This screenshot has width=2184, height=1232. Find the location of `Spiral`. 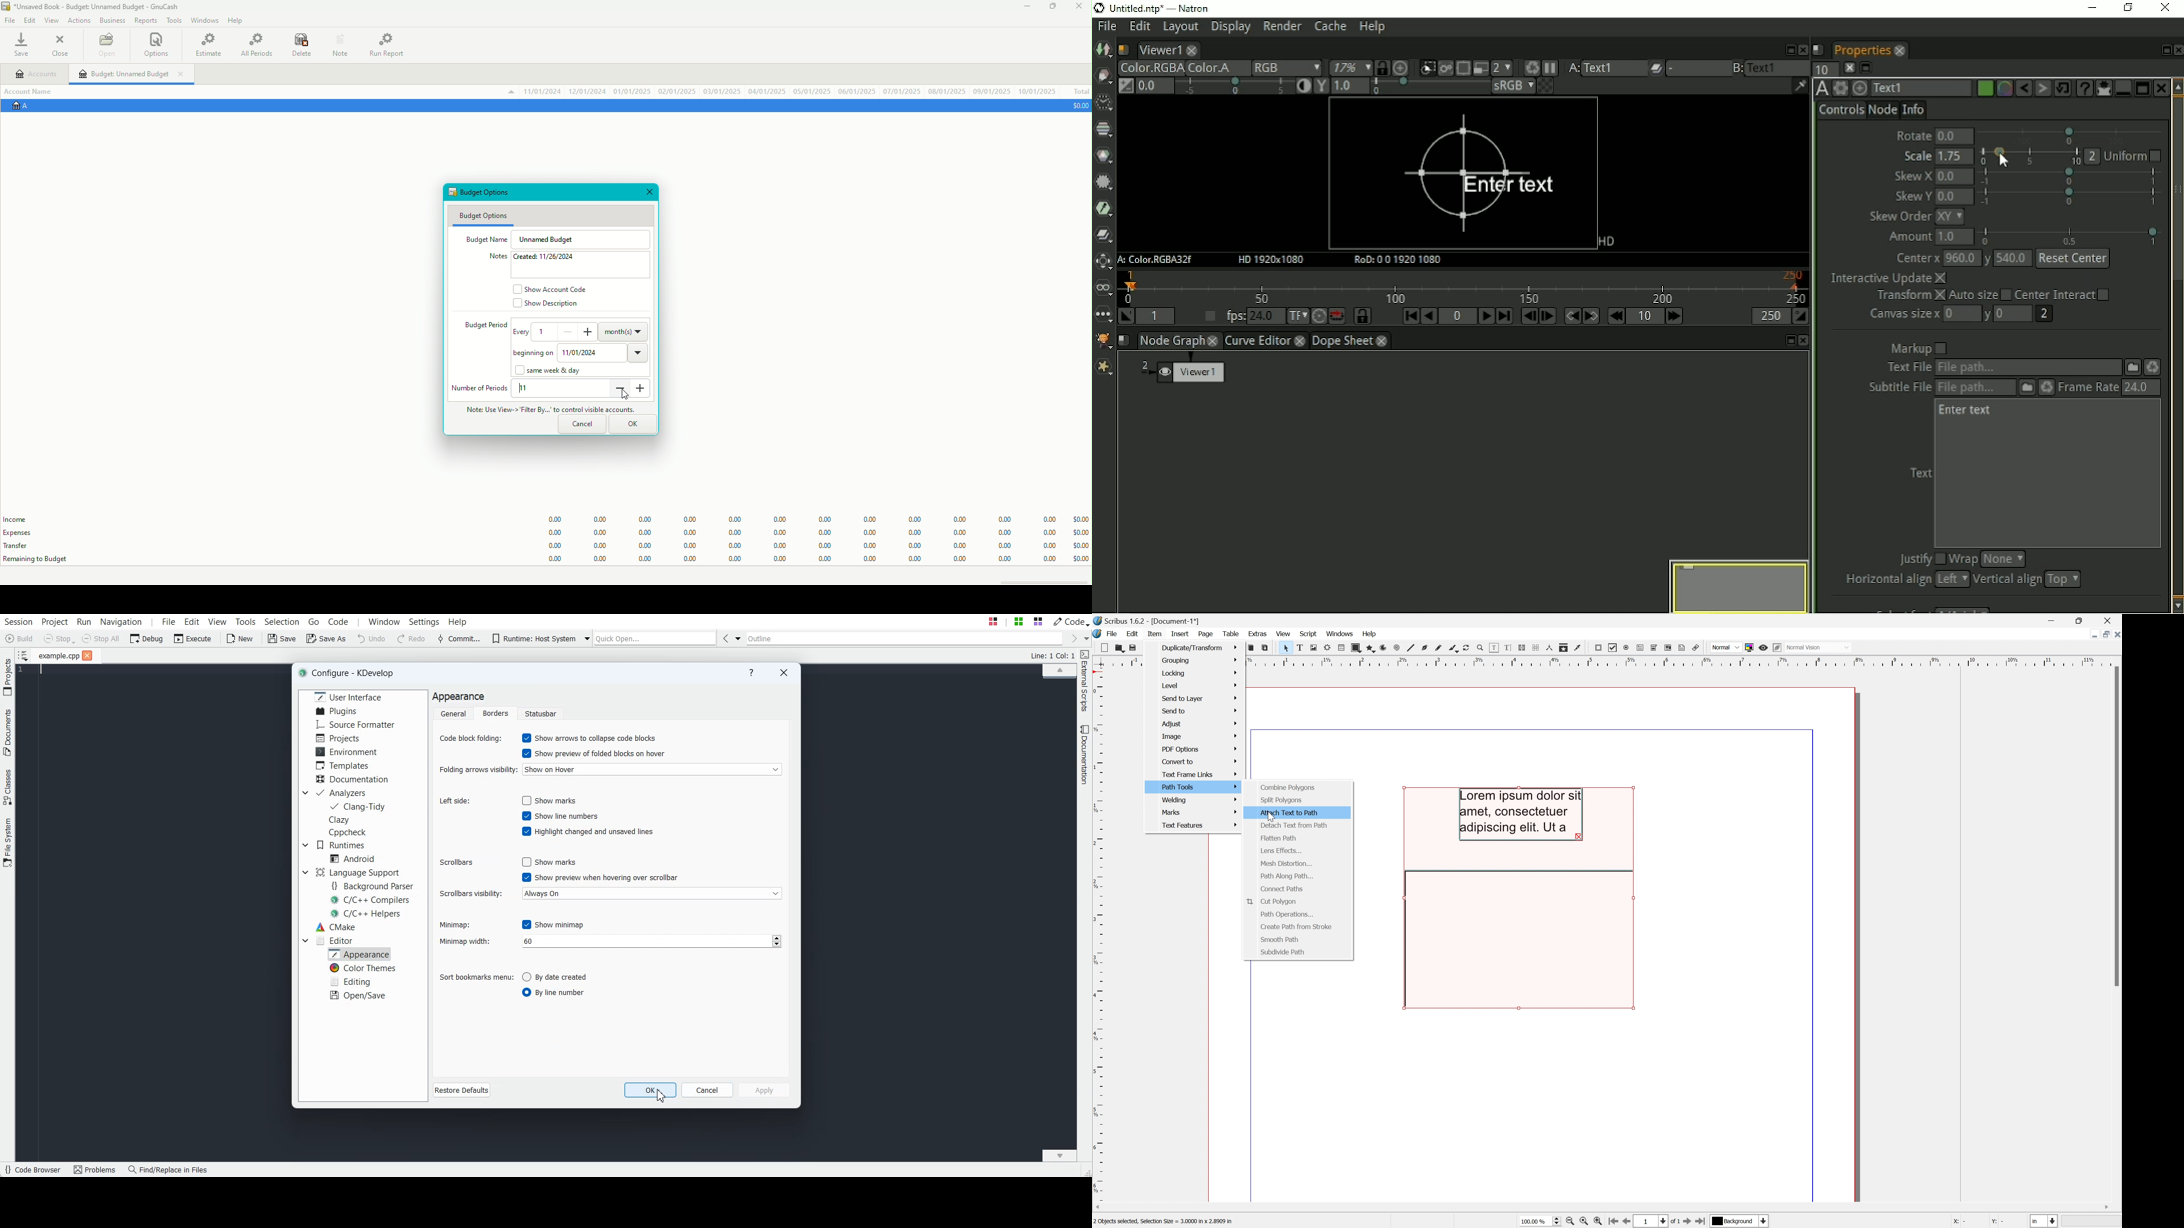

Spiral is located at coordinates (1397, 647).